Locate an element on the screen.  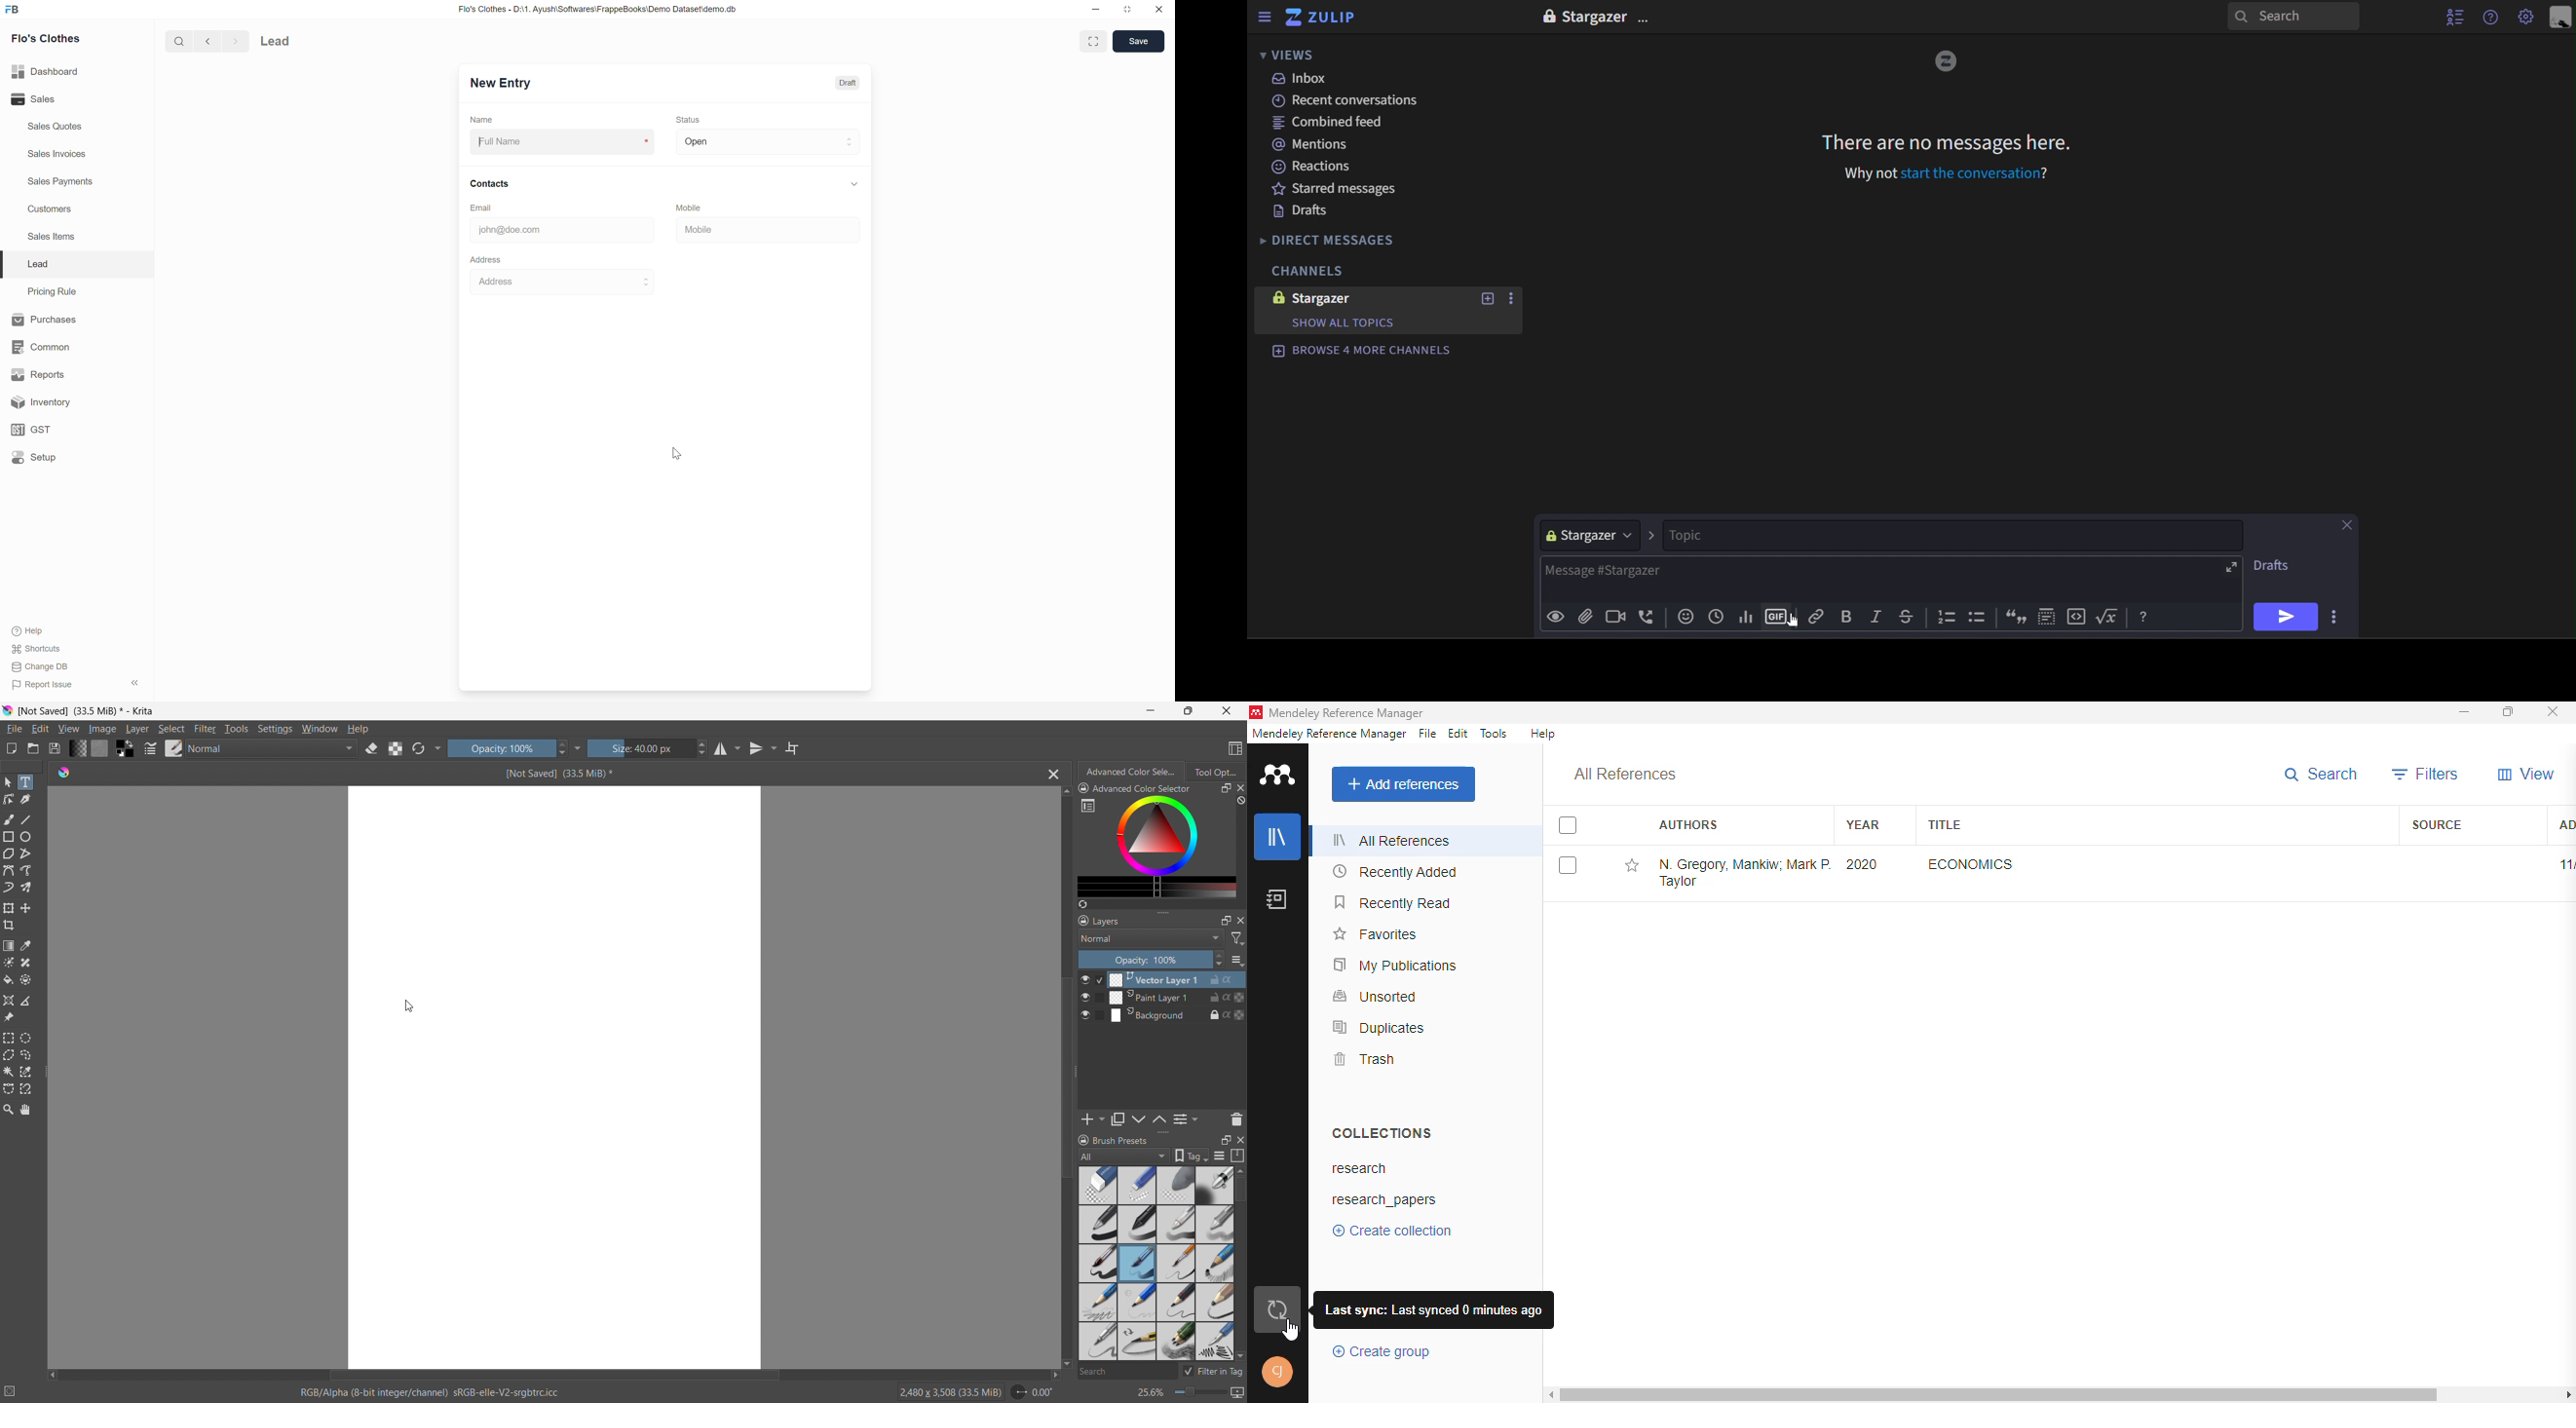
swap foreground and background colors is located at coordinates (125, 749).